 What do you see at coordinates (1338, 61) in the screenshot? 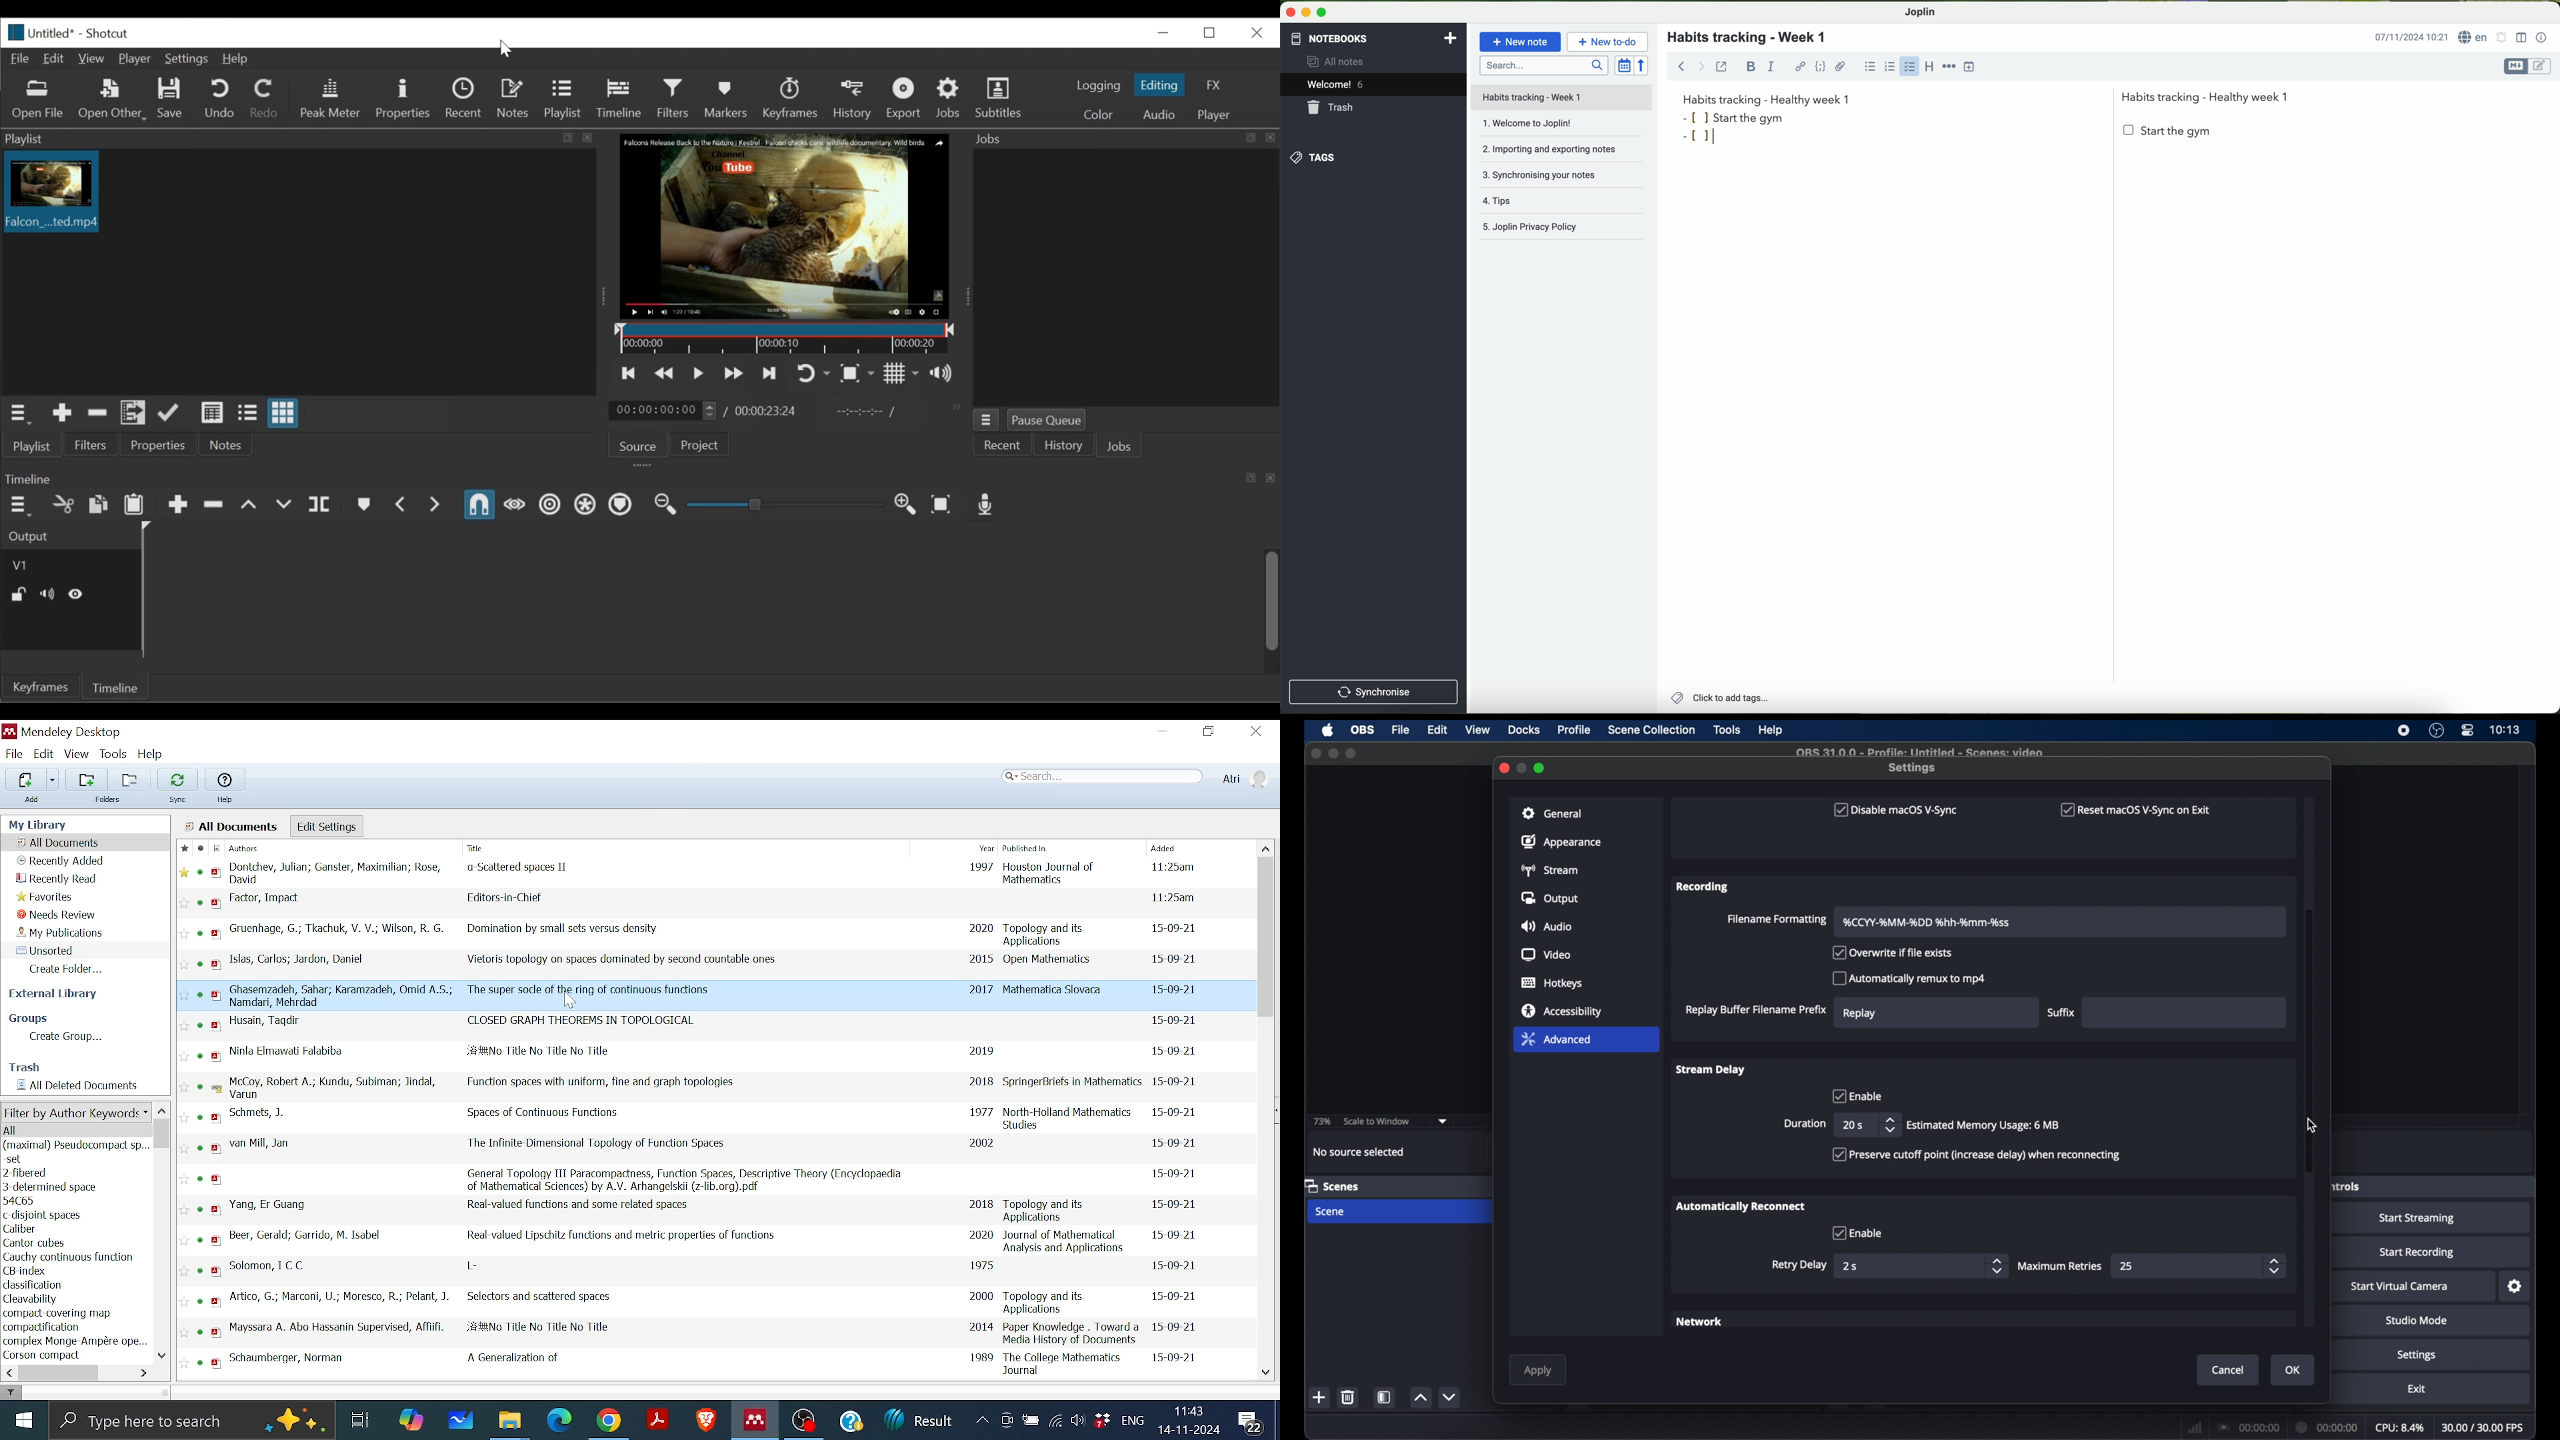
I see `all notes` at bounding box center [1338, 61].